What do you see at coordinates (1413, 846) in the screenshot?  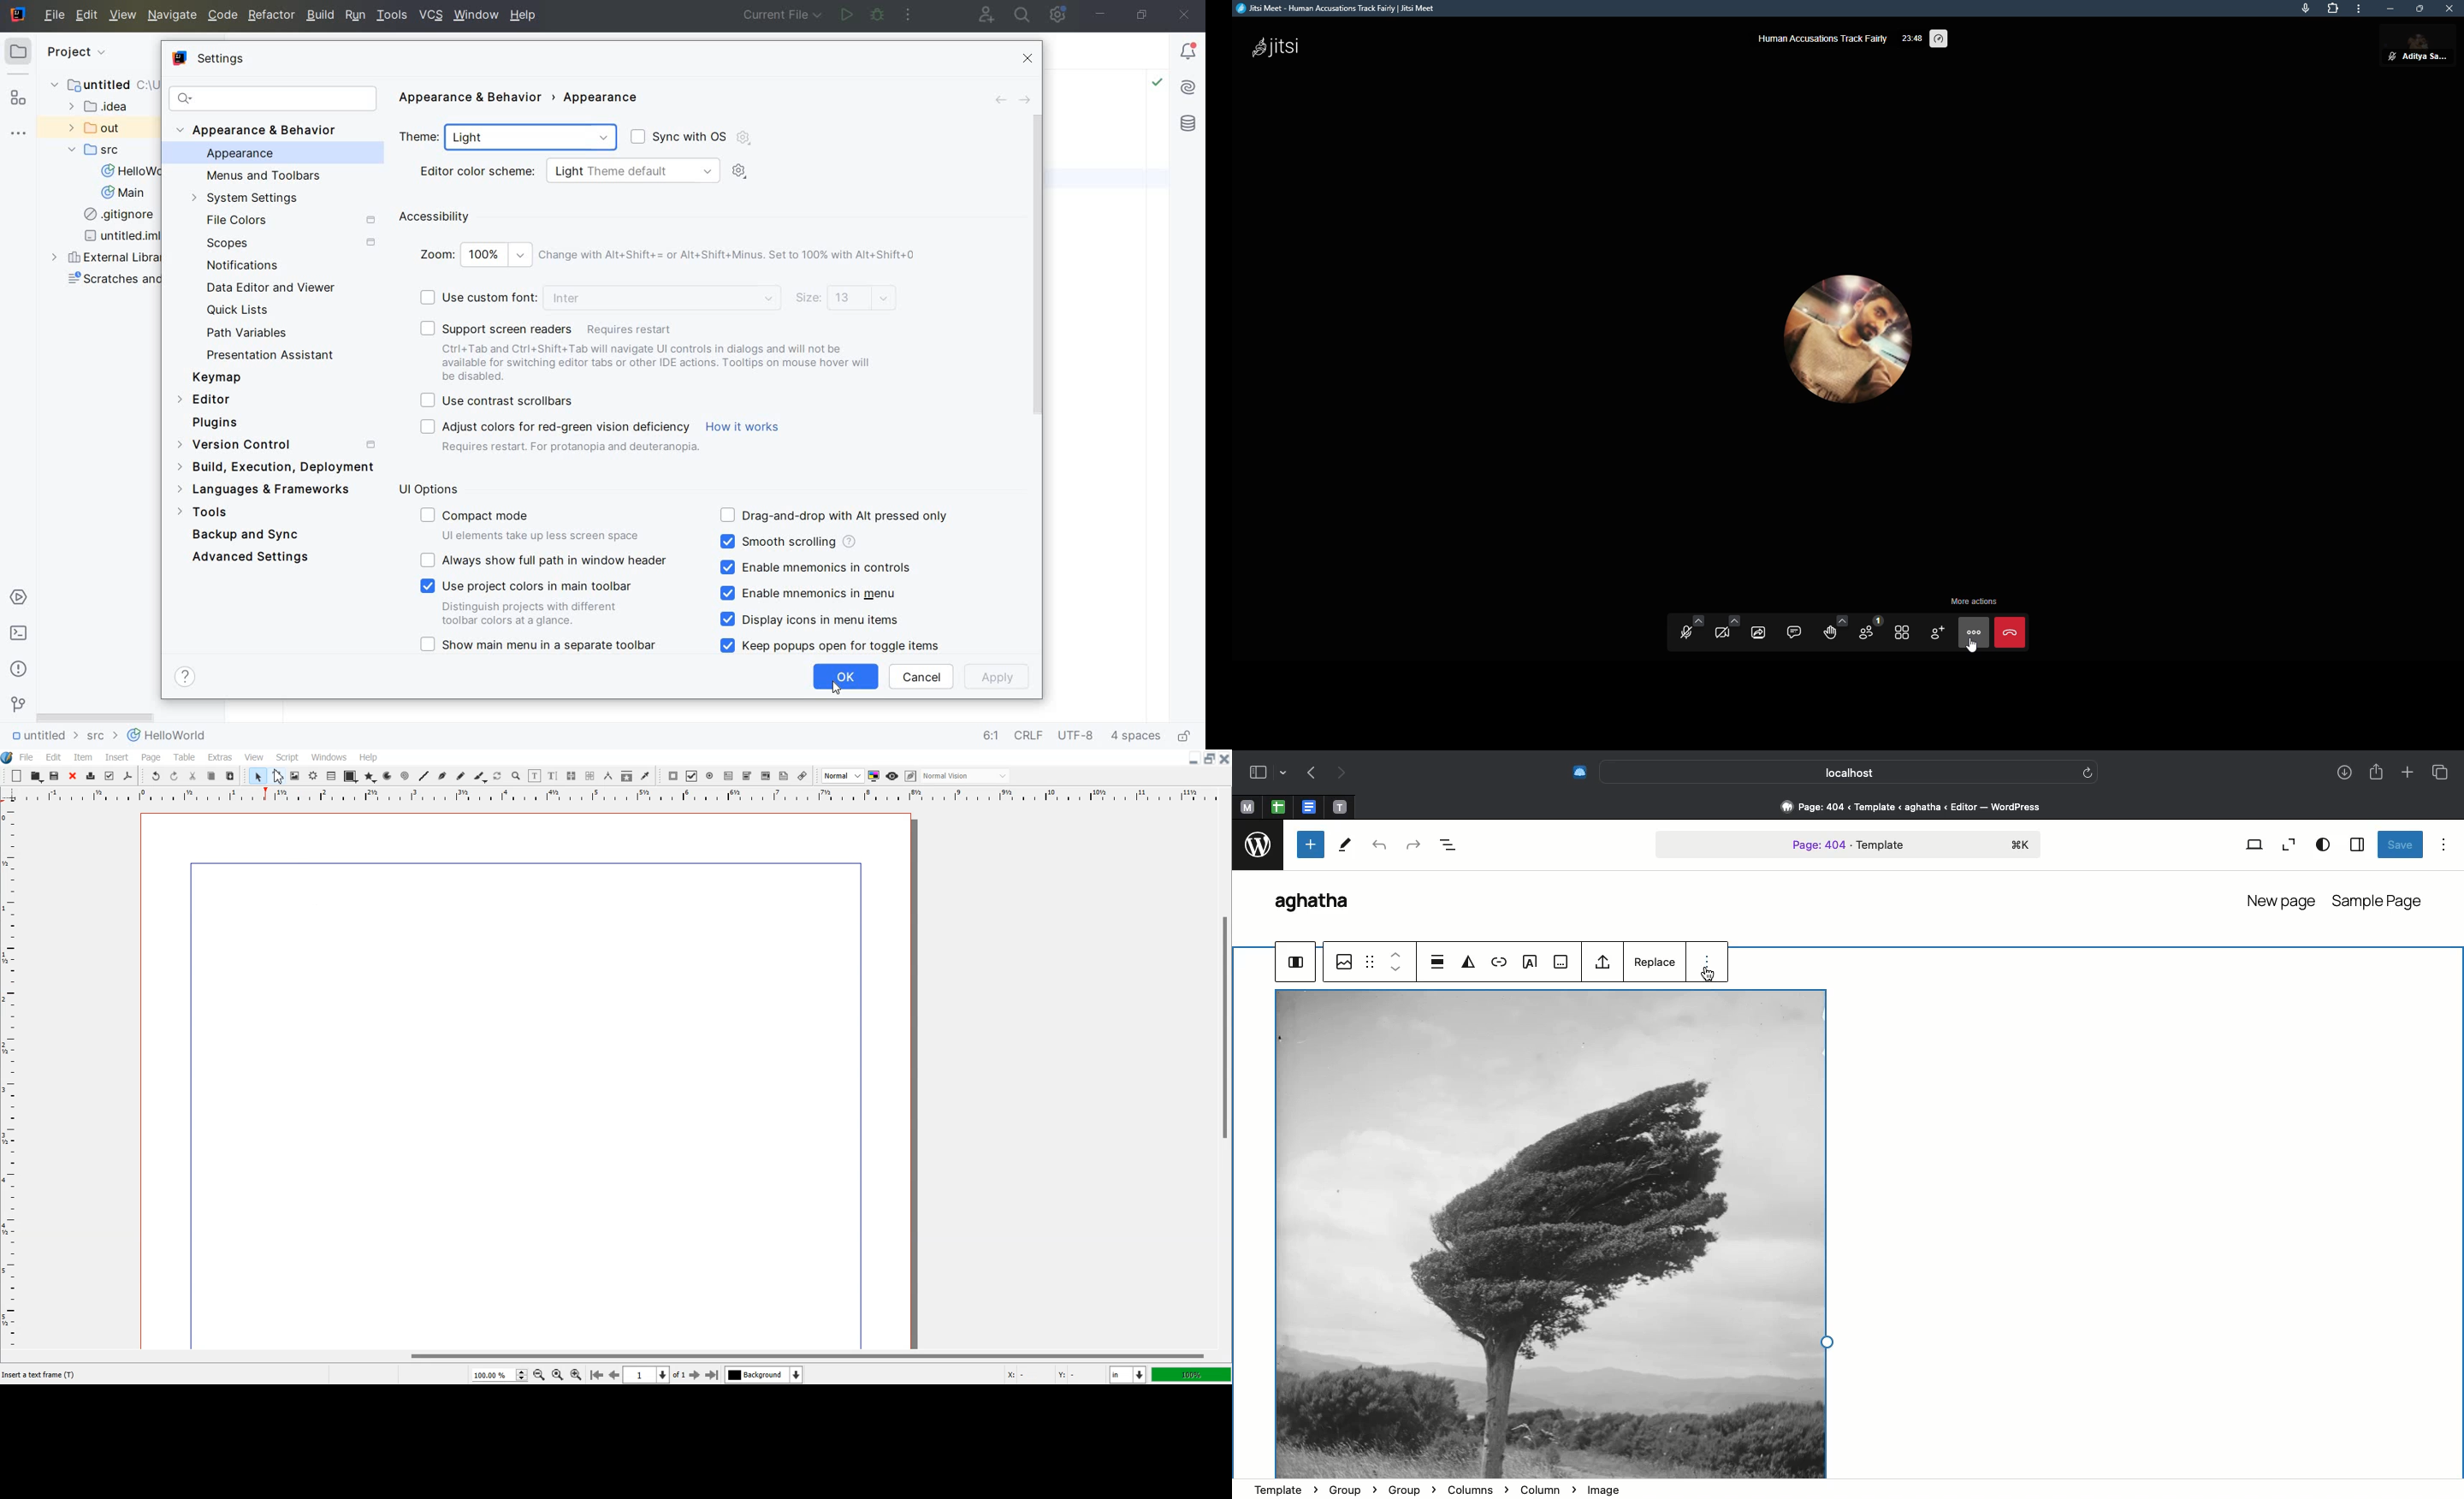 I see `Redo` at bounding box center [1413, 846].